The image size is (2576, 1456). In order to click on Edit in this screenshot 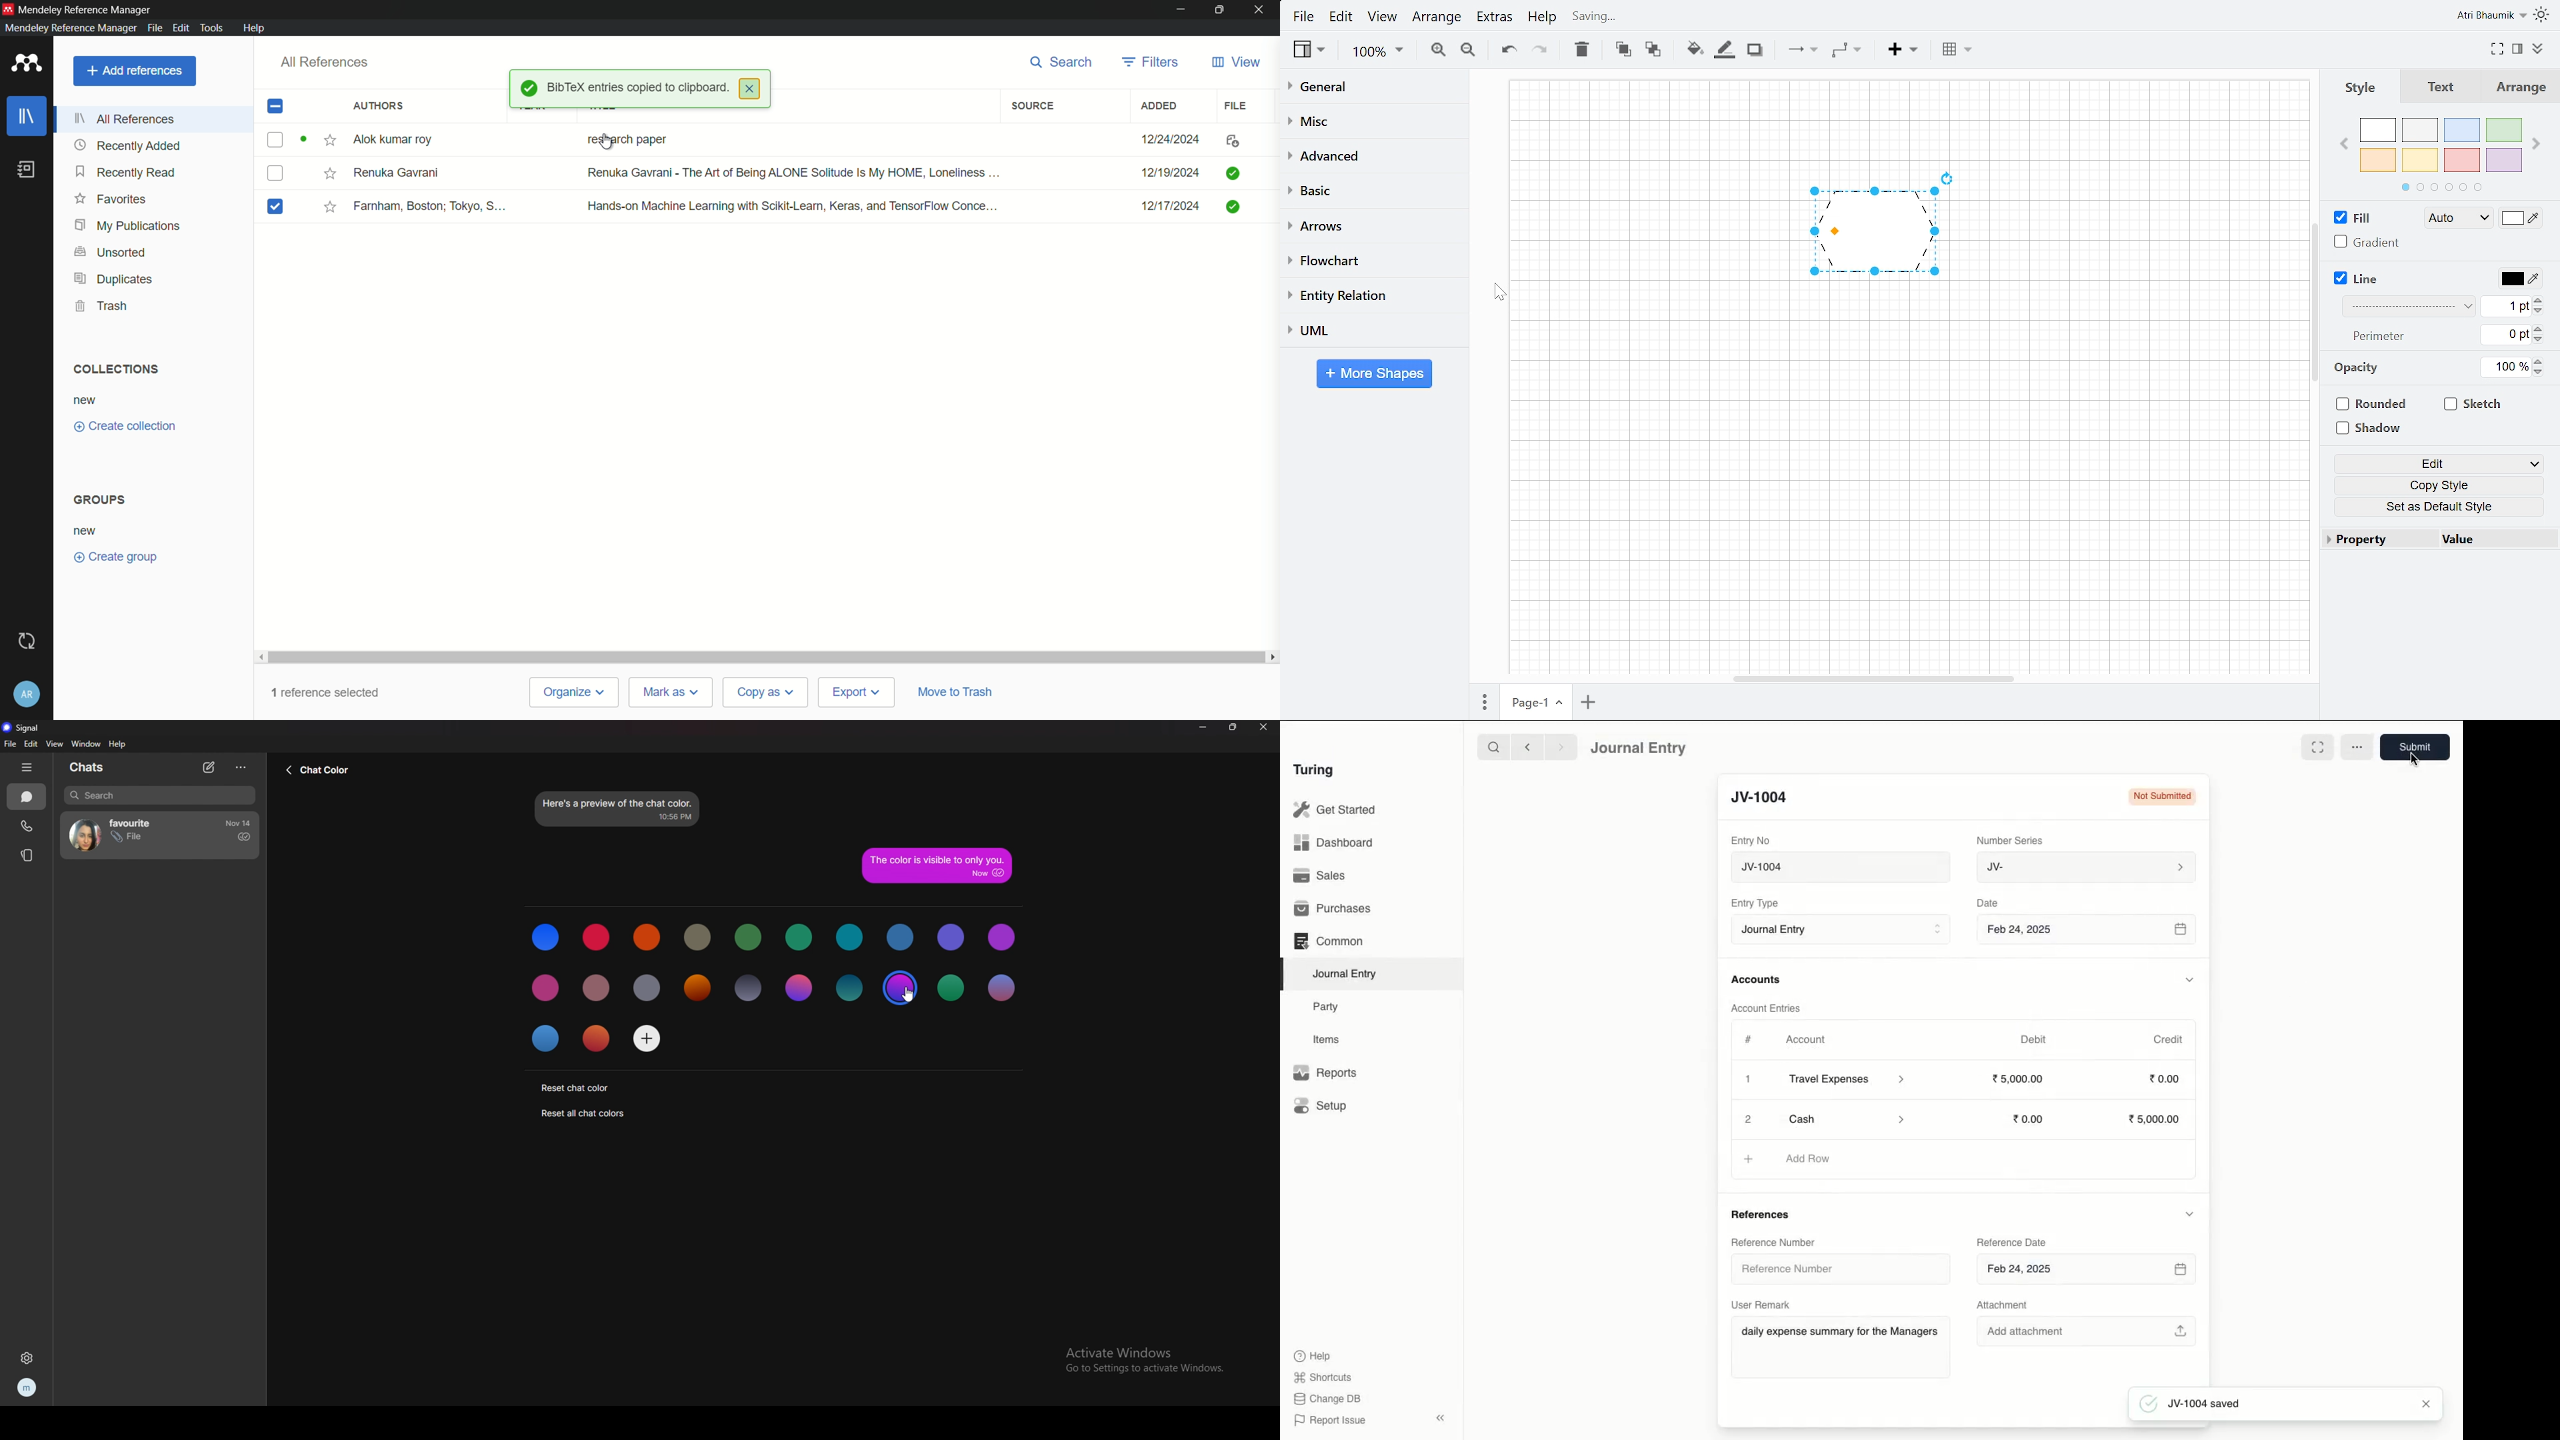, I will do `click(2440, 464)`.